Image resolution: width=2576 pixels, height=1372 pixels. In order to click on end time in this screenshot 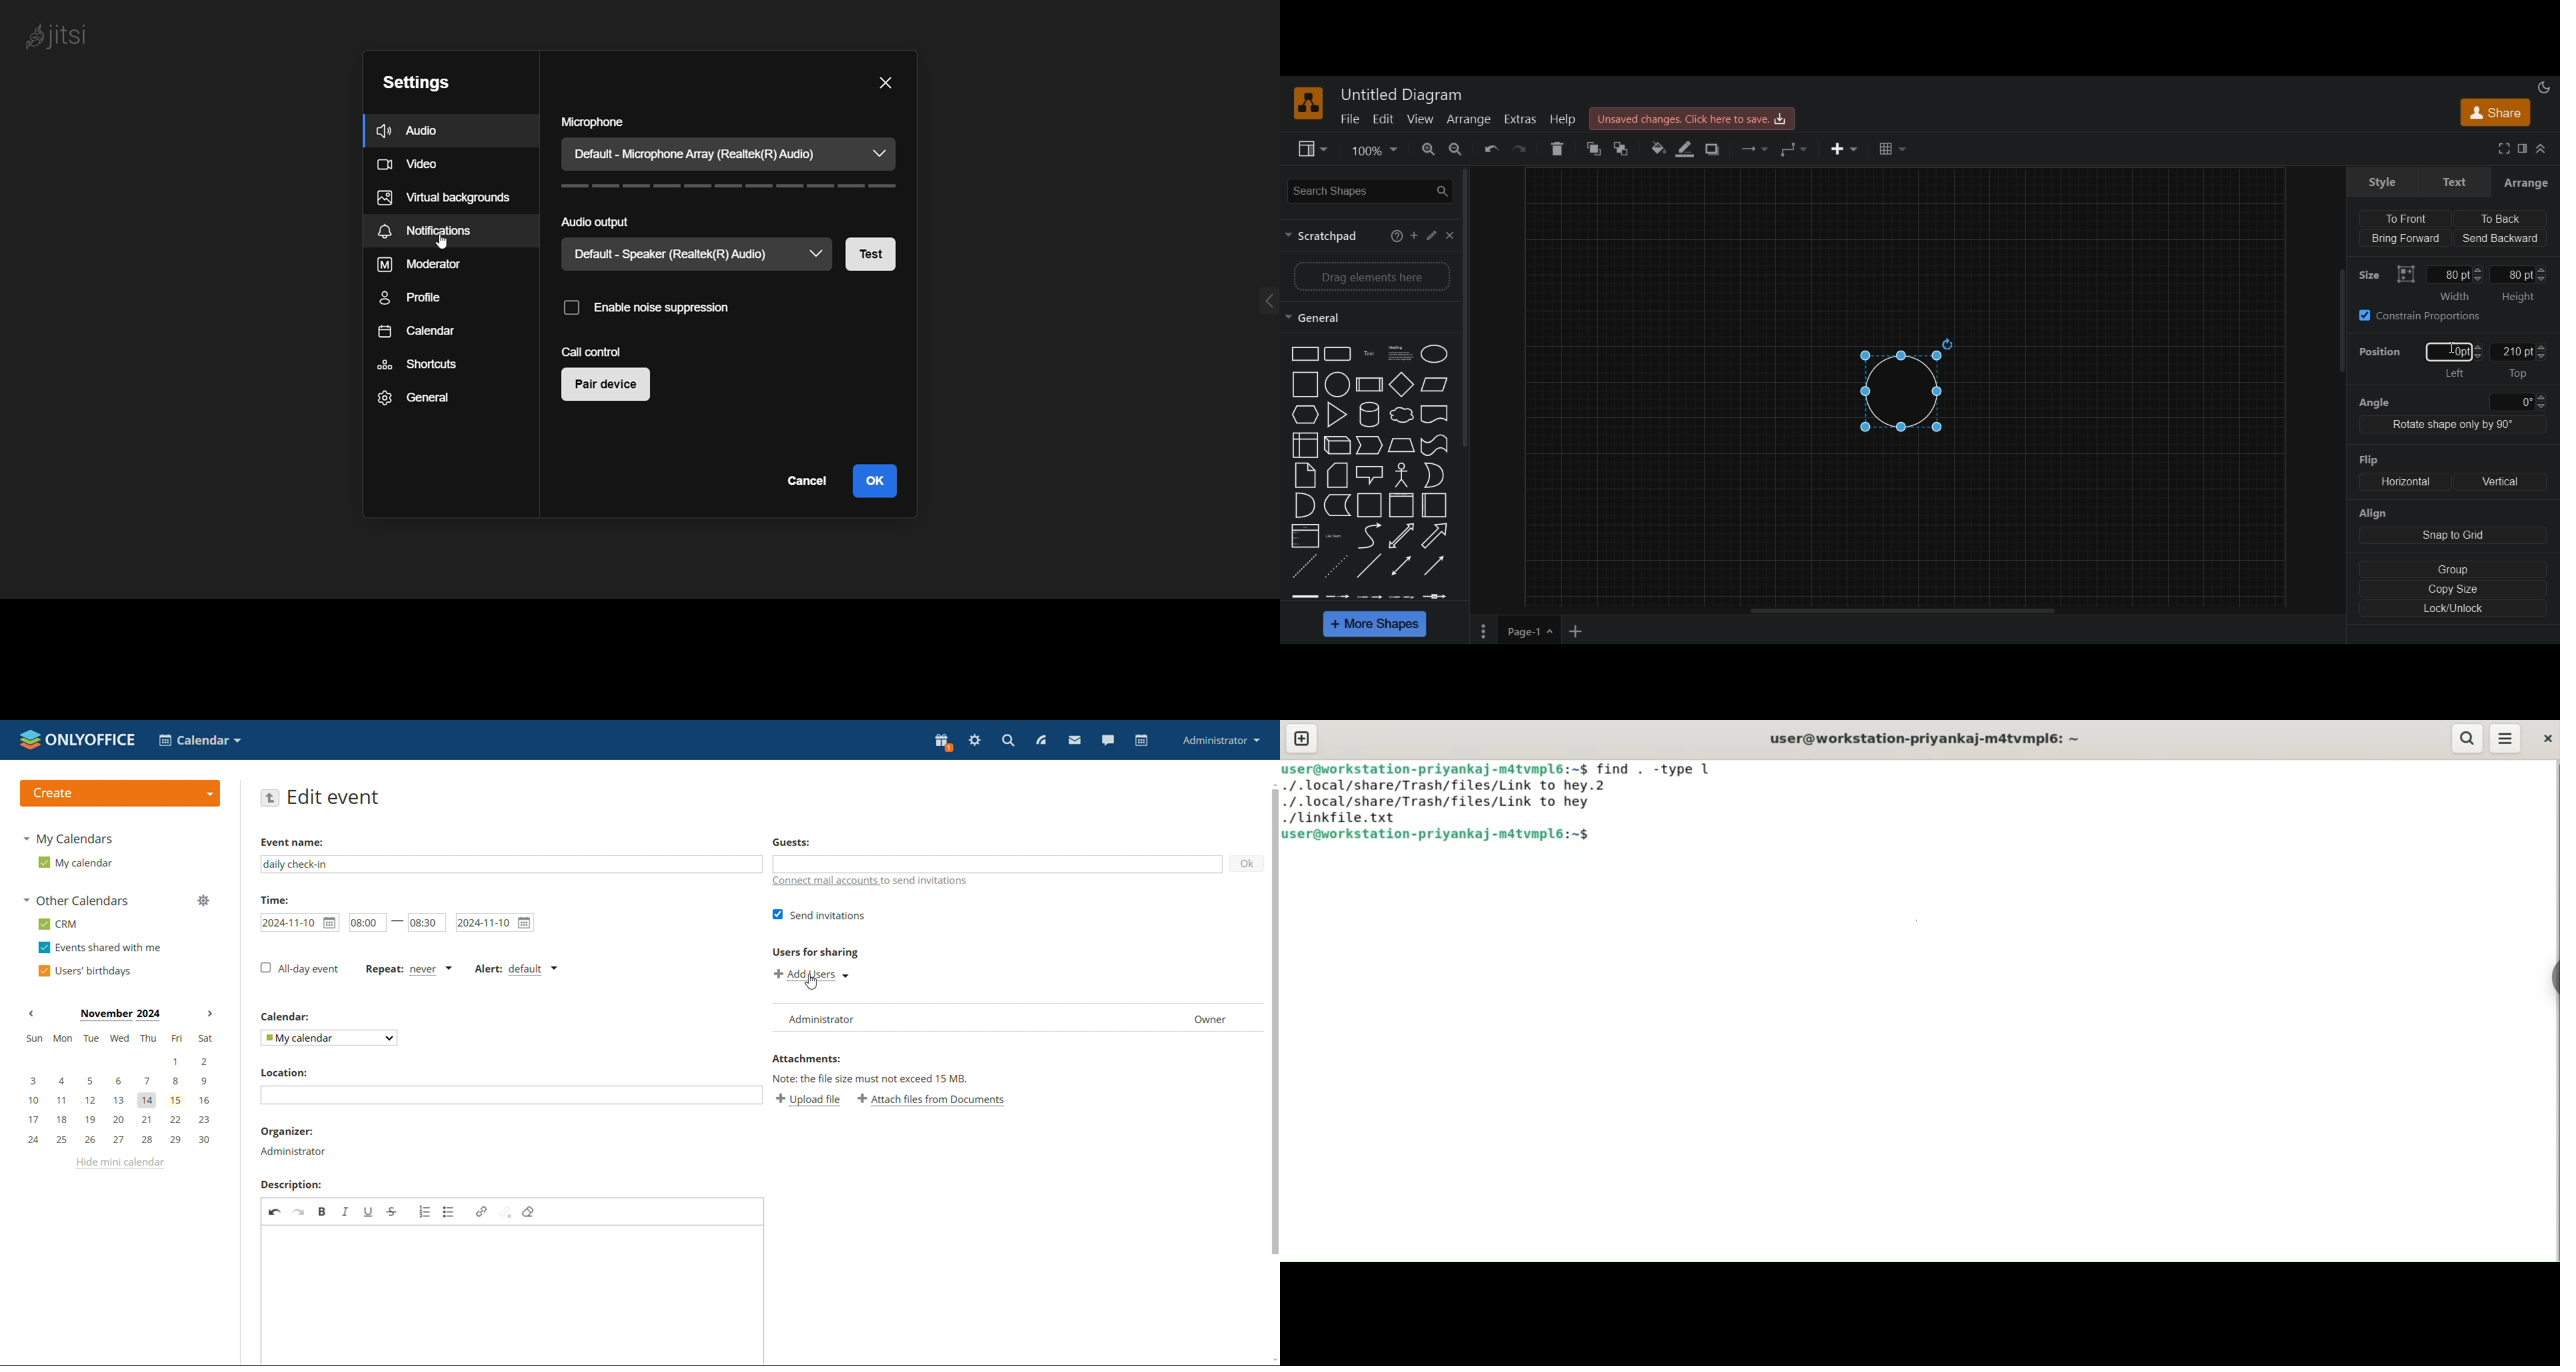, I will do `click(427, 921)`.